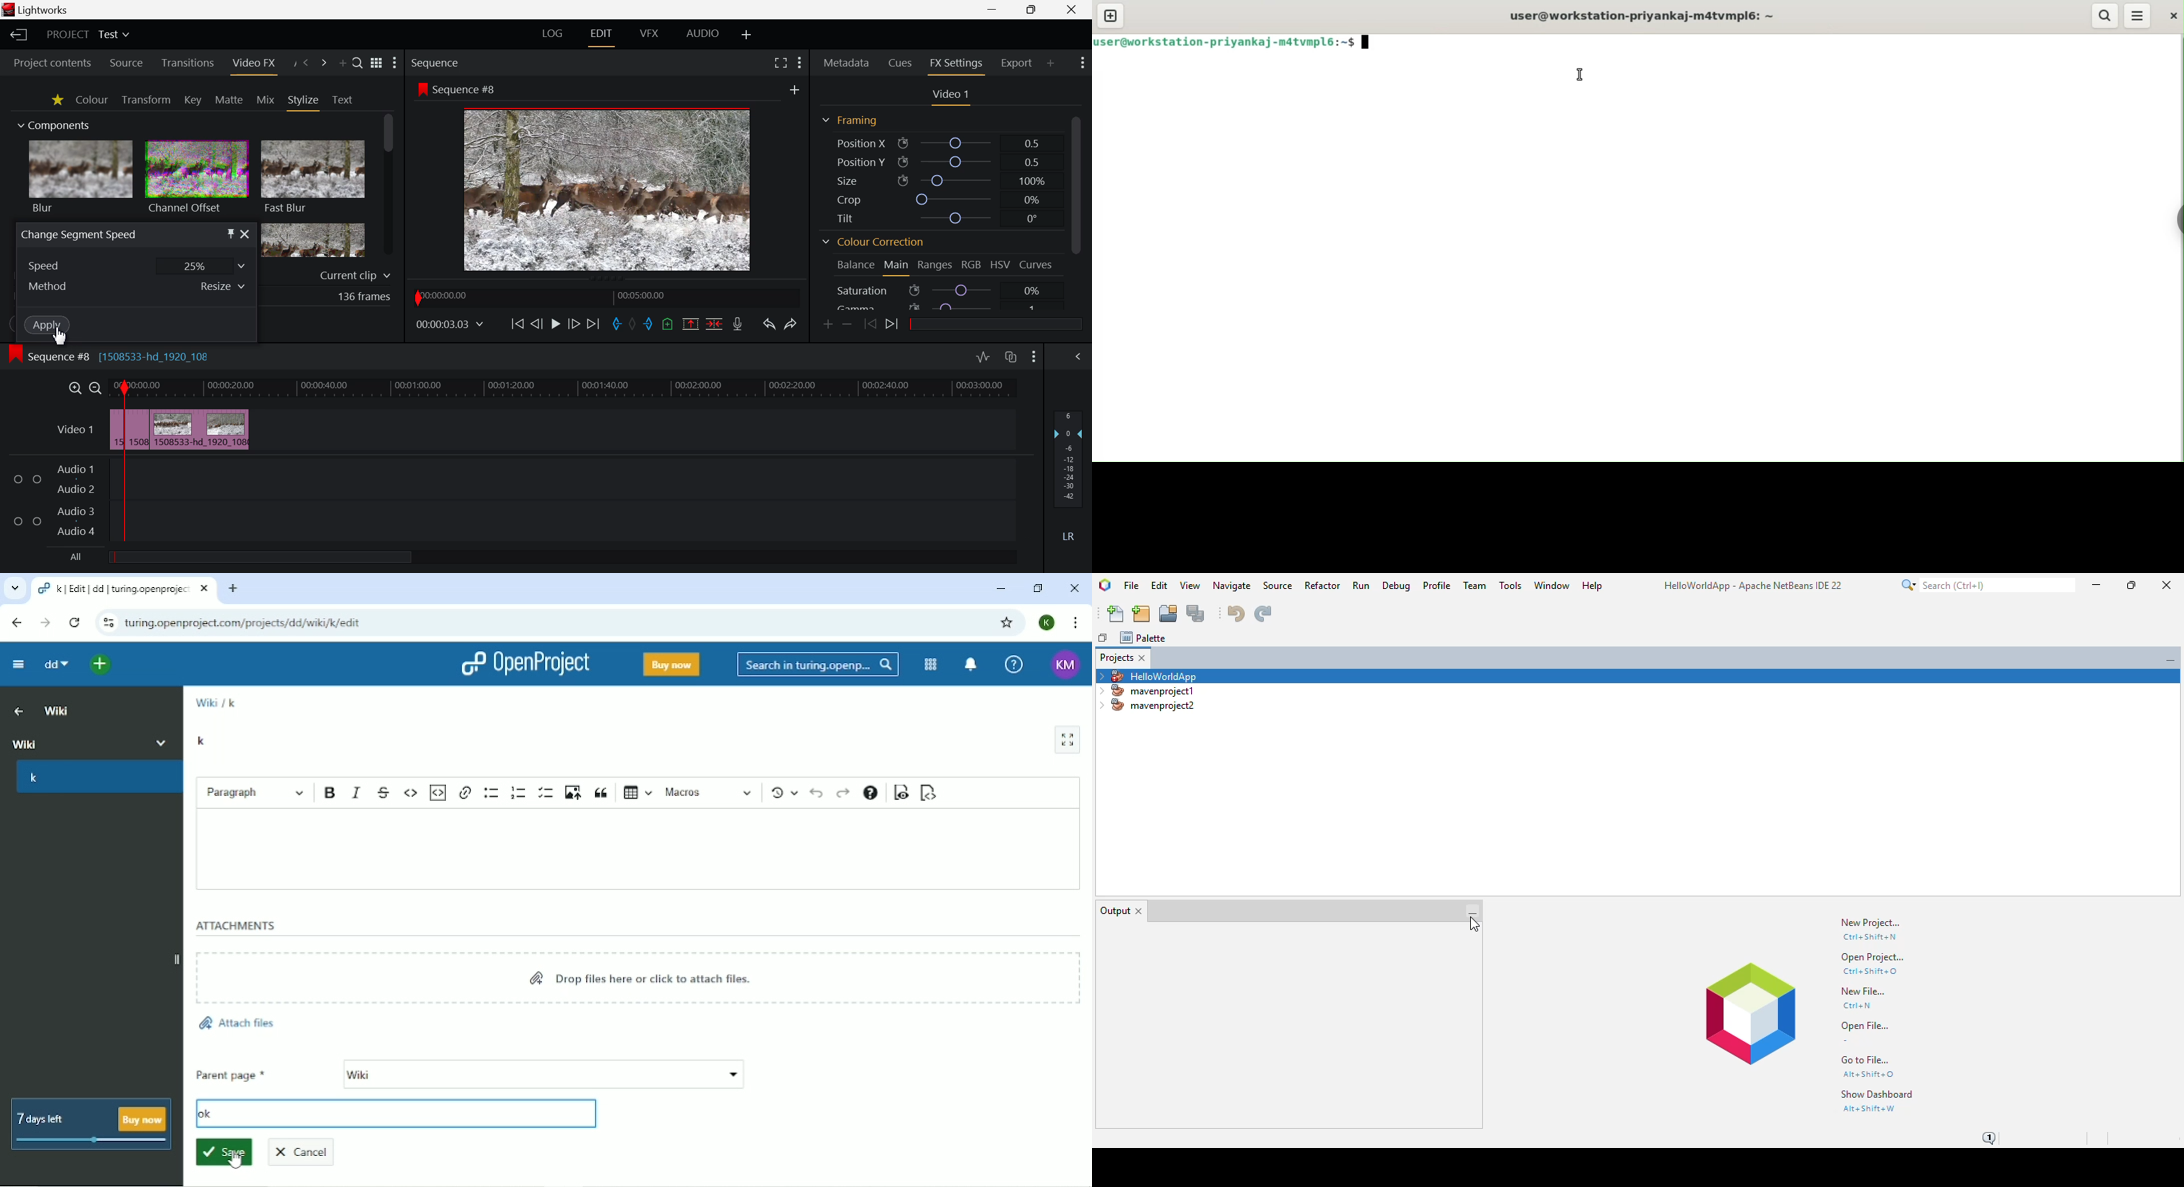 The image size is (2184, 1204). Describe the element at coordinates (546, 792) in the screenshot. I see `To-do list` at that location.